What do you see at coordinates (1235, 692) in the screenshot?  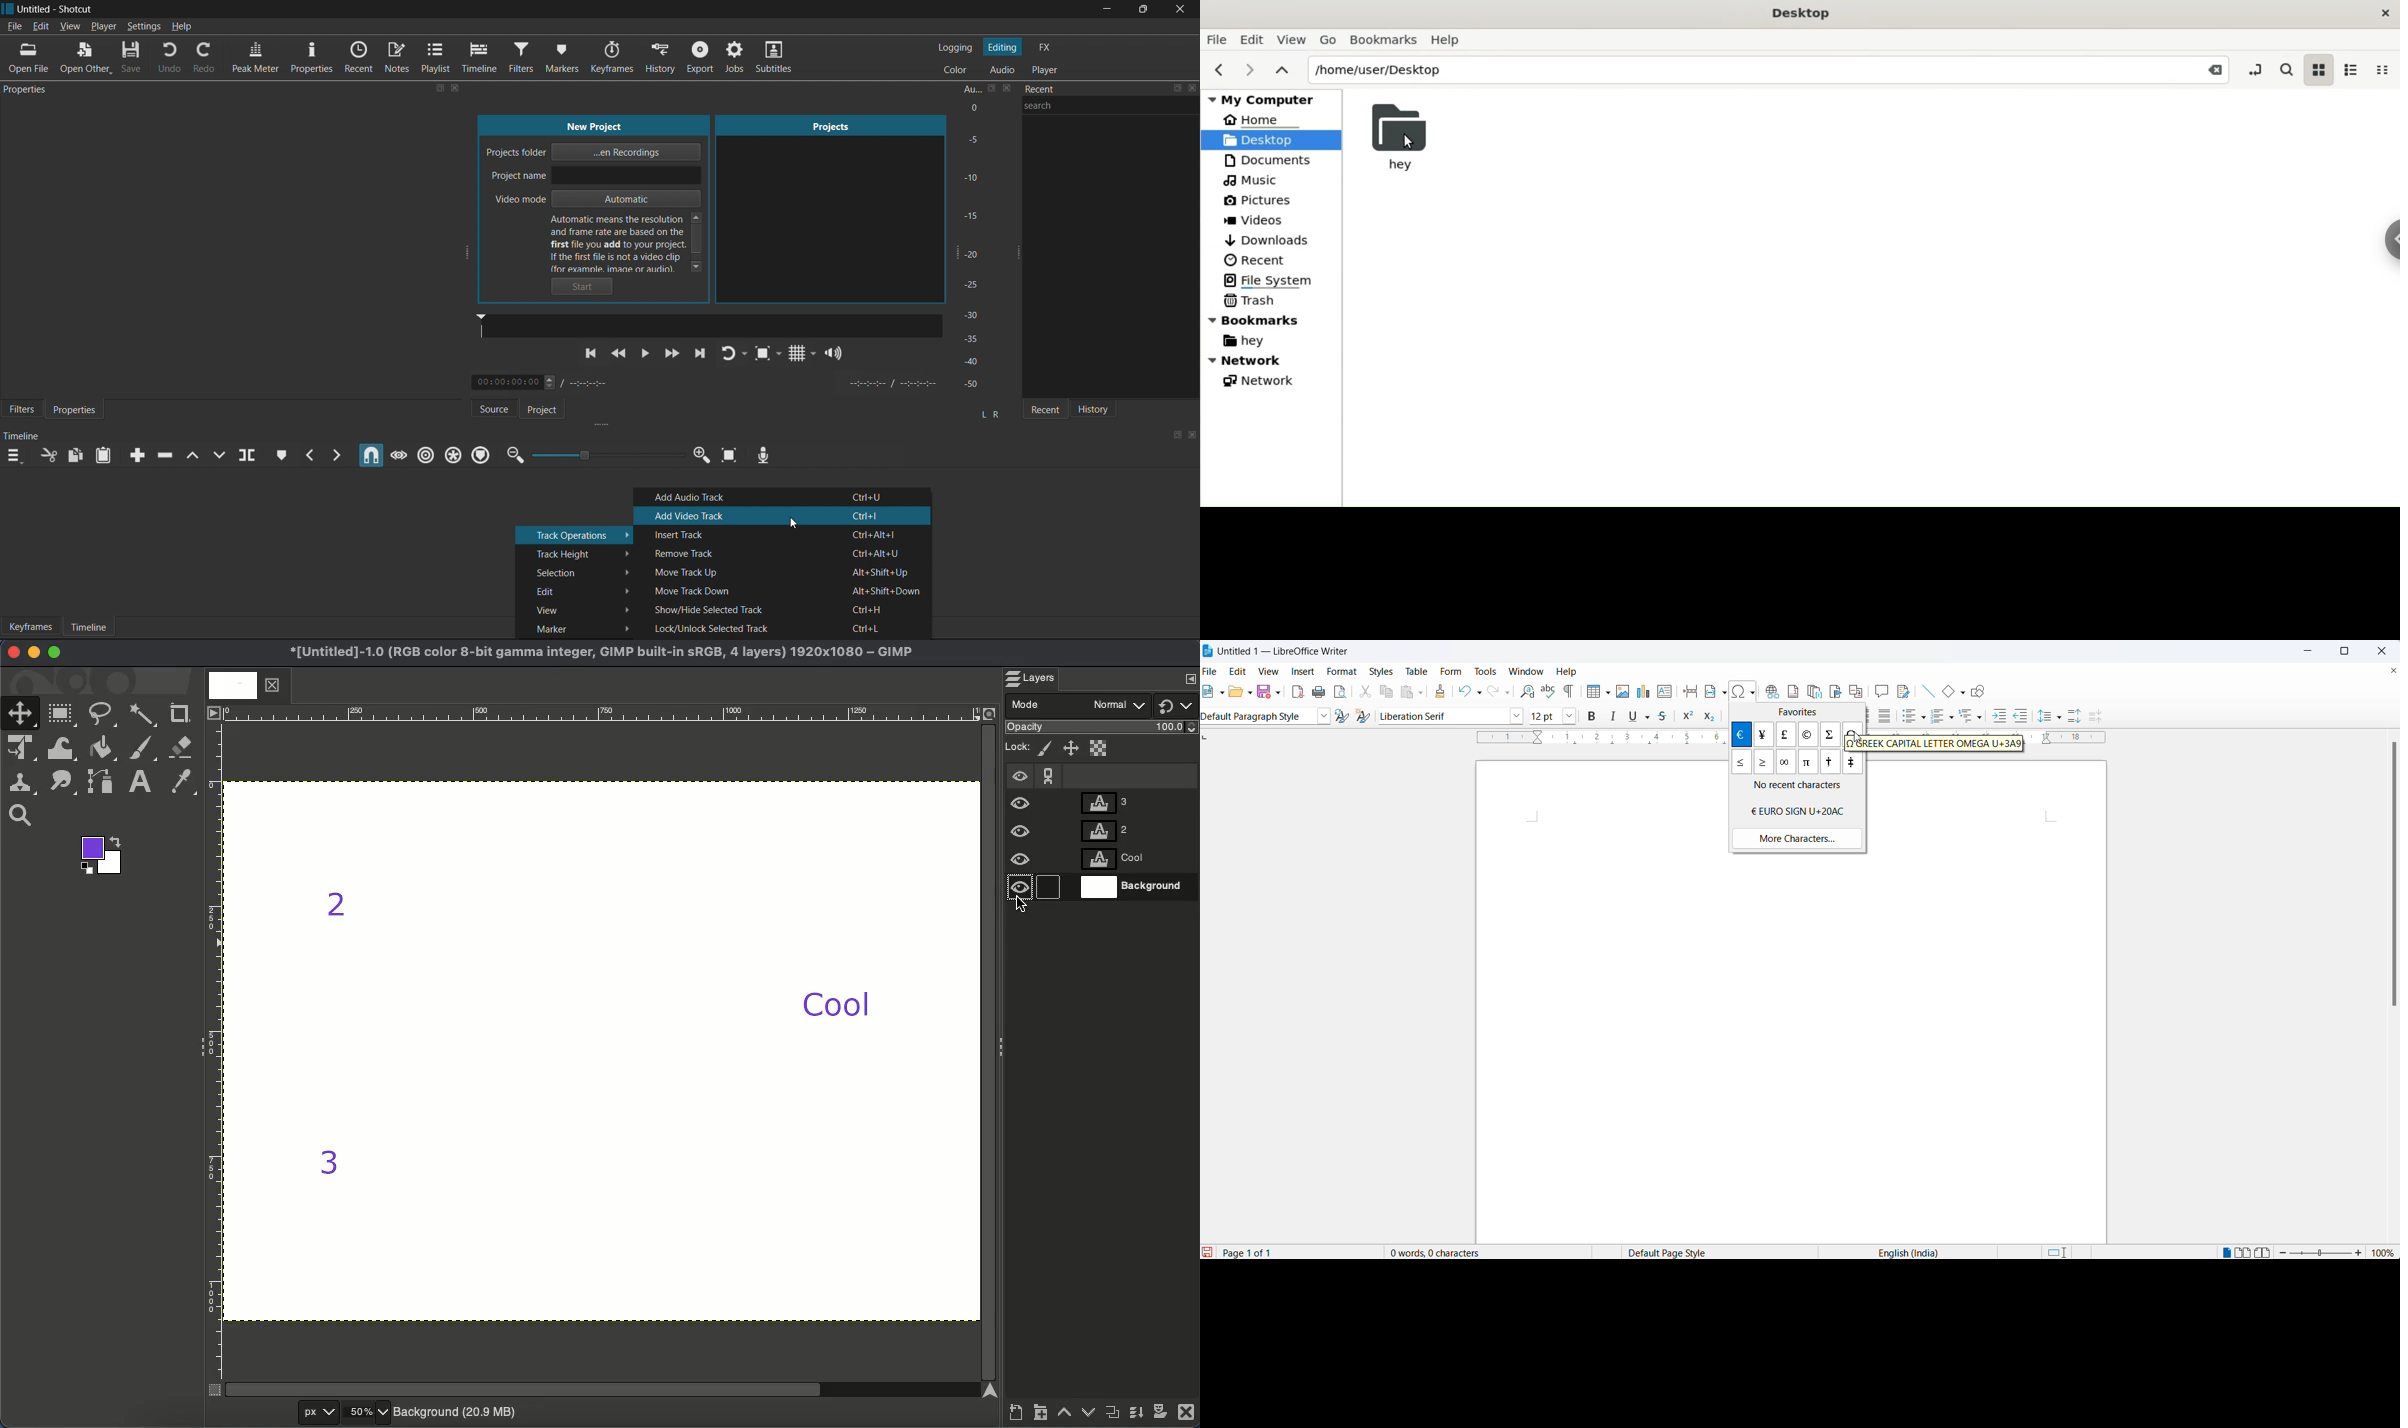 I see `open` at bounding box center [1235, 692].